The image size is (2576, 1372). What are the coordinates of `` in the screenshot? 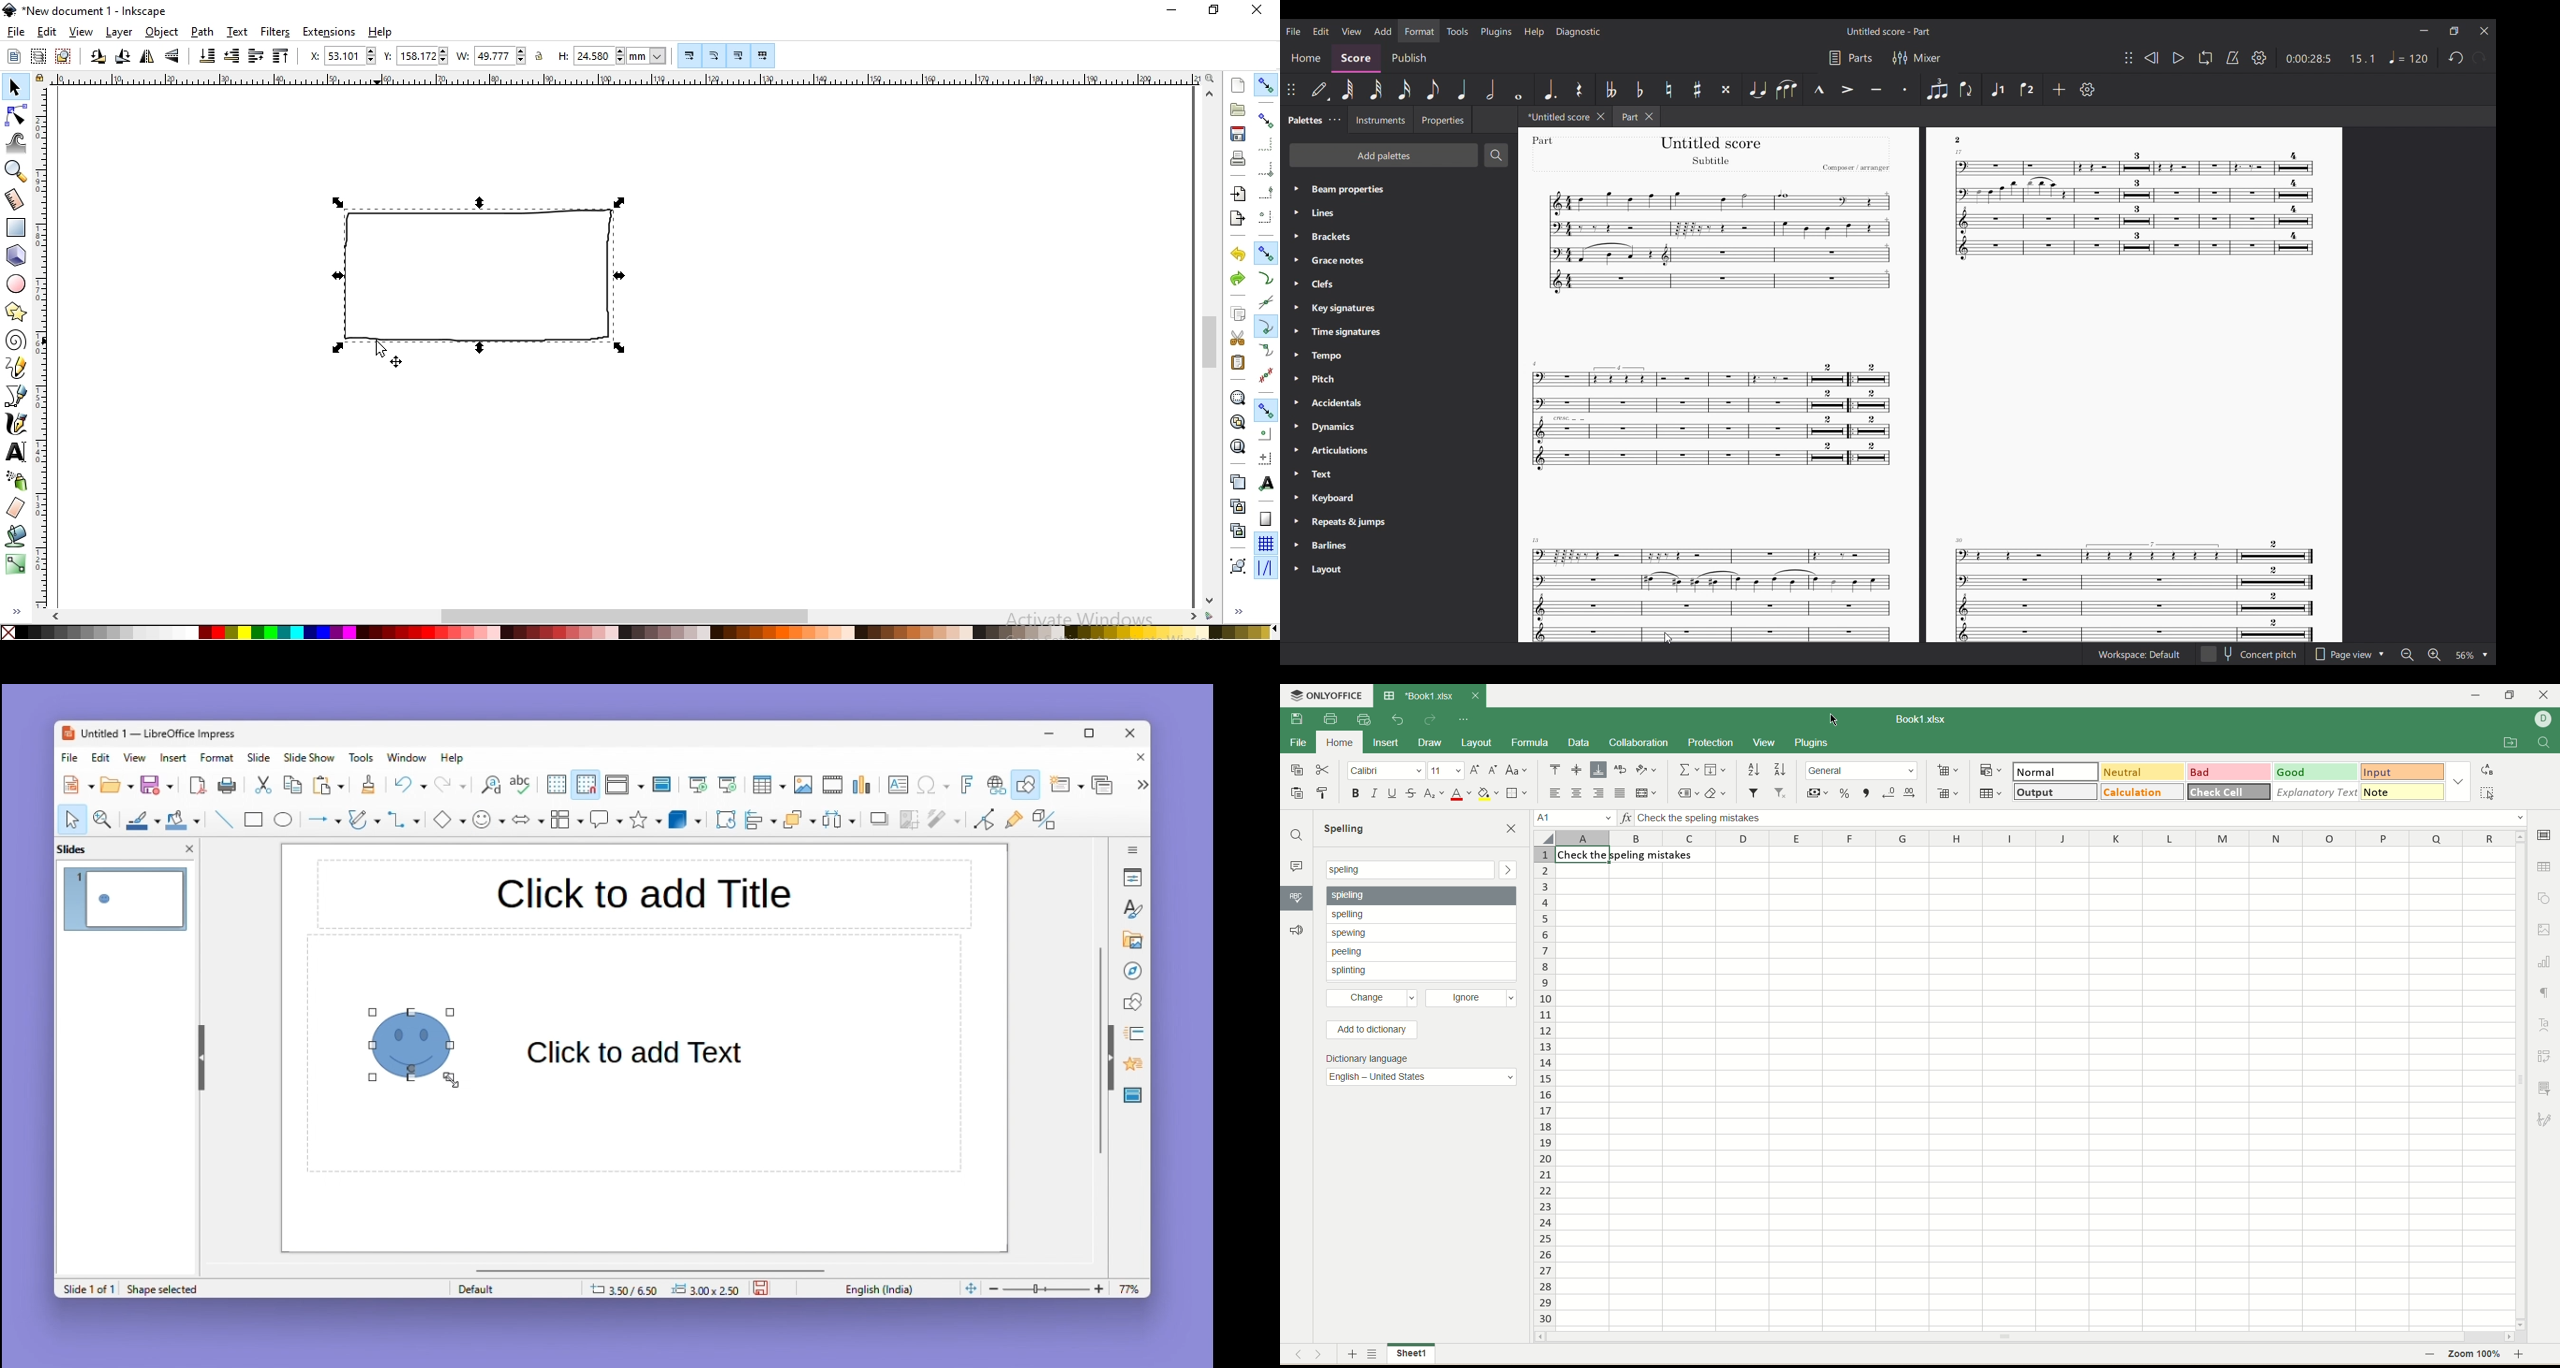 It's located at (1549, 140).